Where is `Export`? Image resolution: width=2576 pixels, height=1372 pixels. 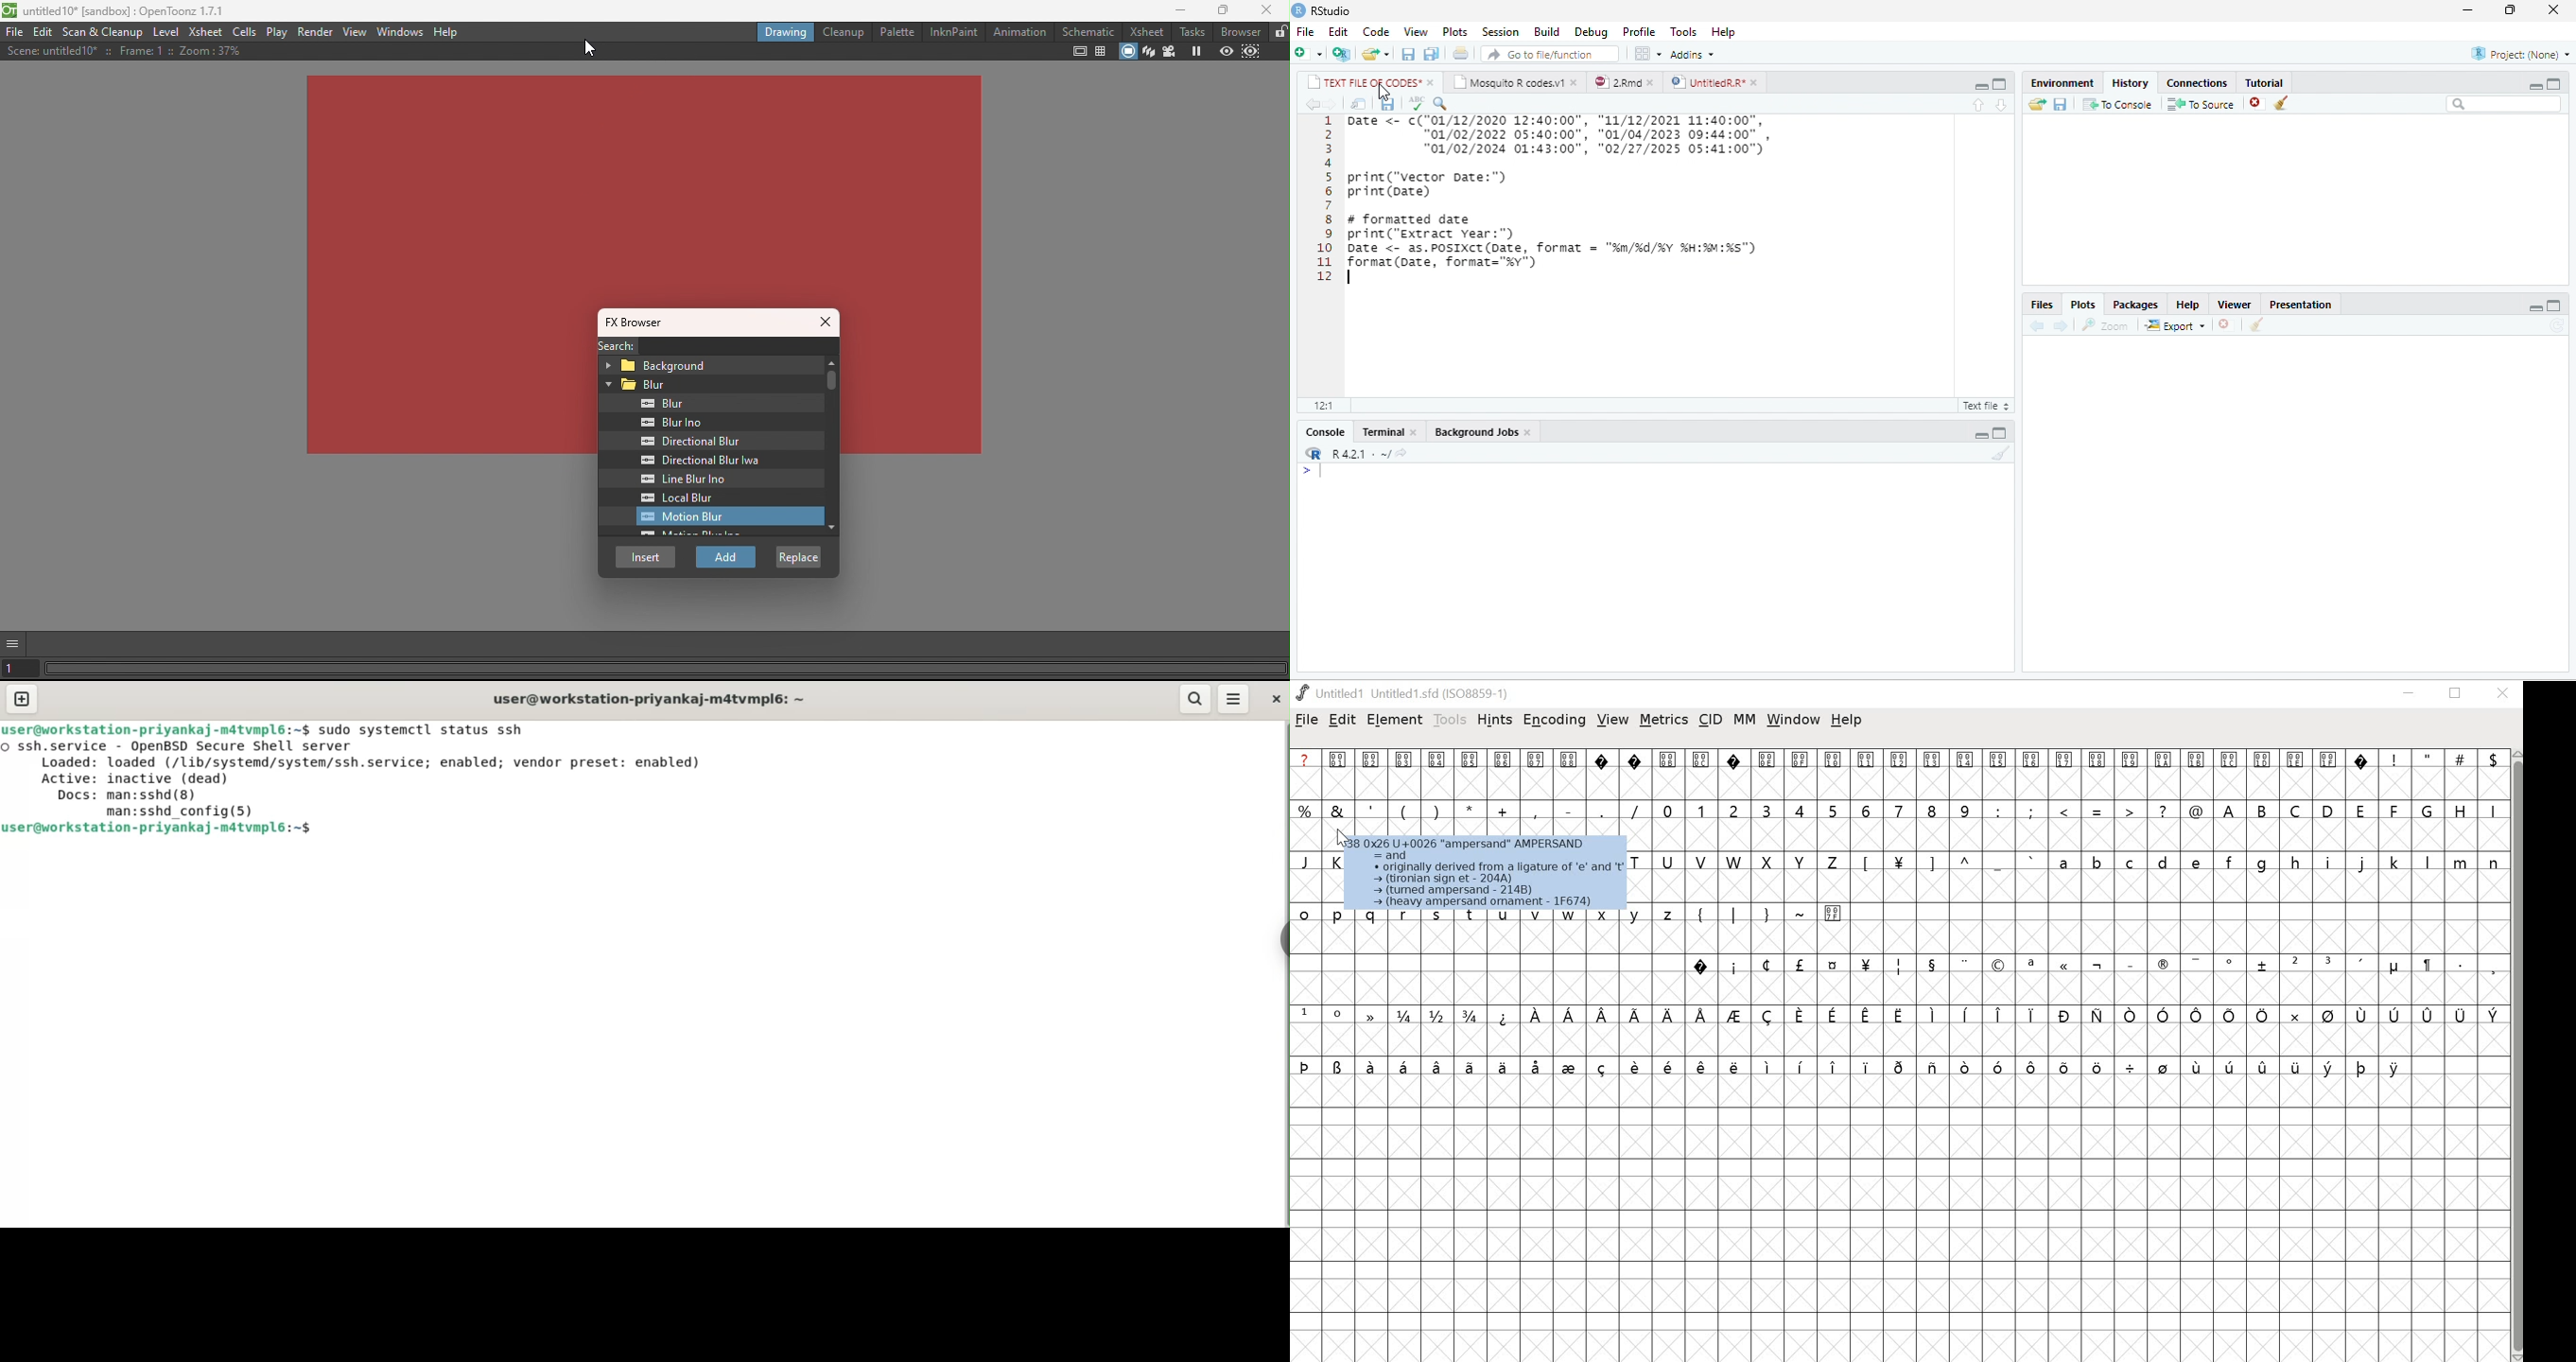
Export is located at coordinates (2176, 324).